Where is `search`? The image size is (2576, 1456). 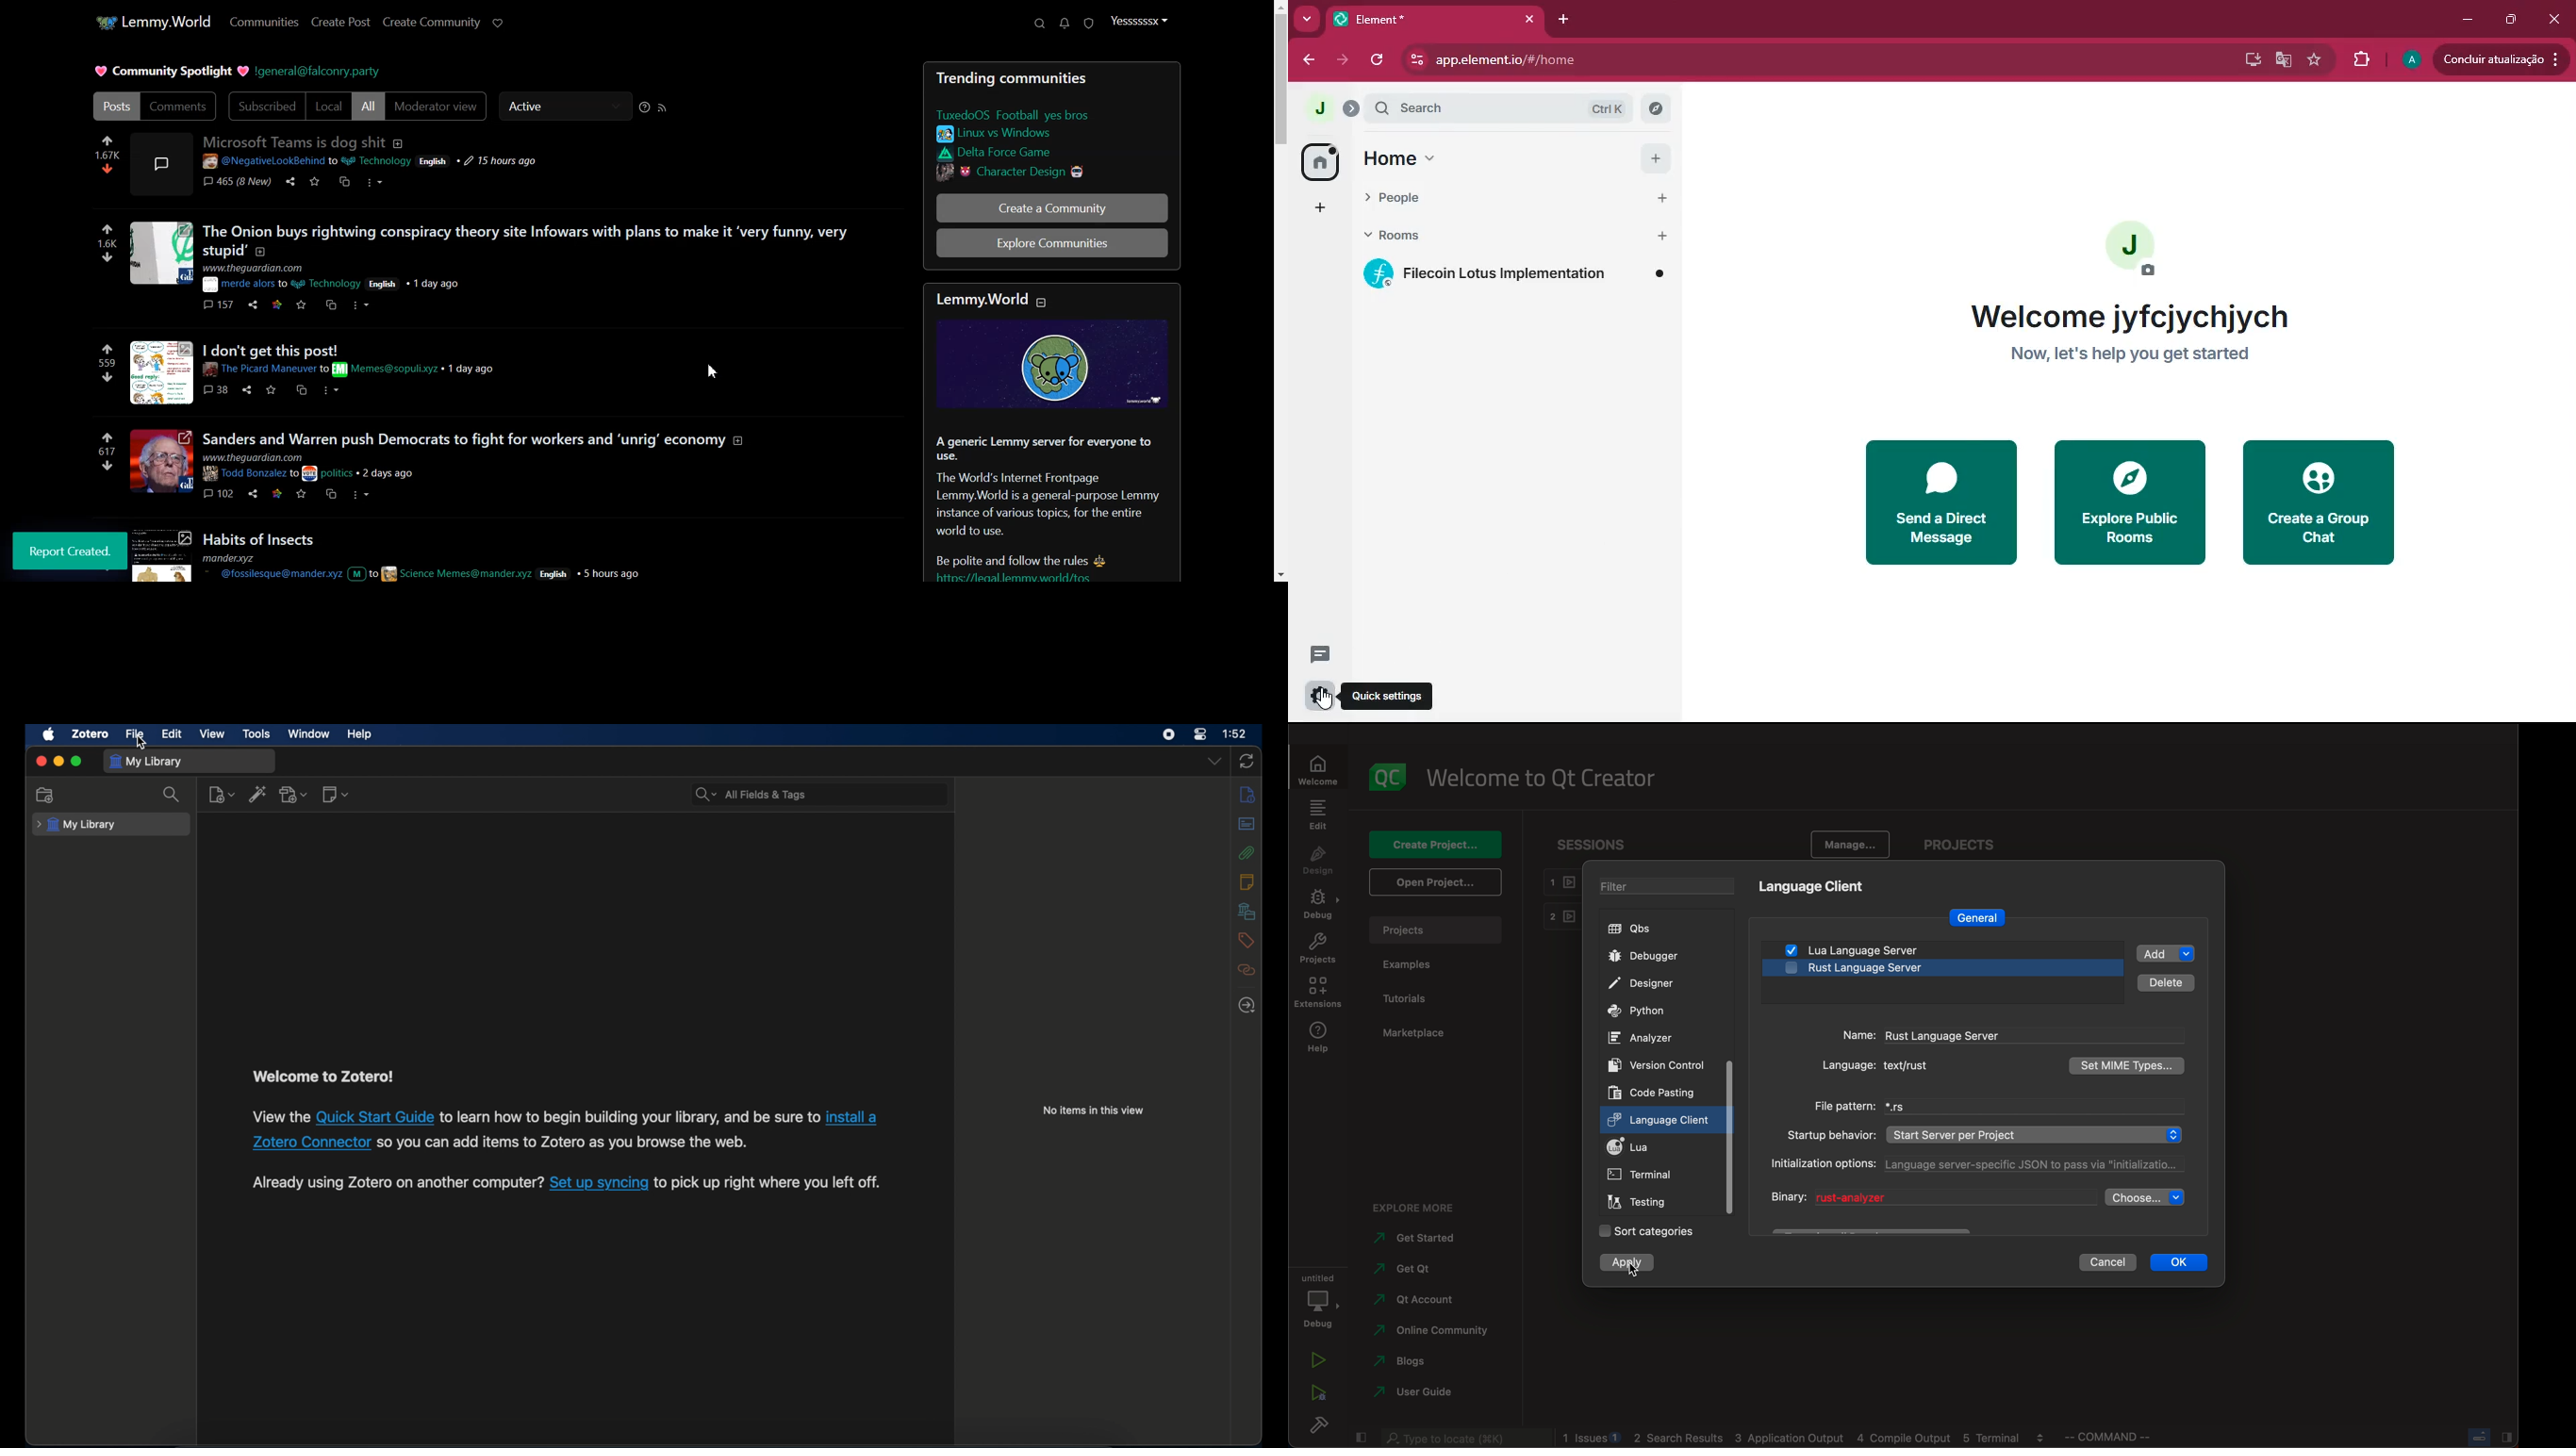
search is located at coordinates (1510, 107).